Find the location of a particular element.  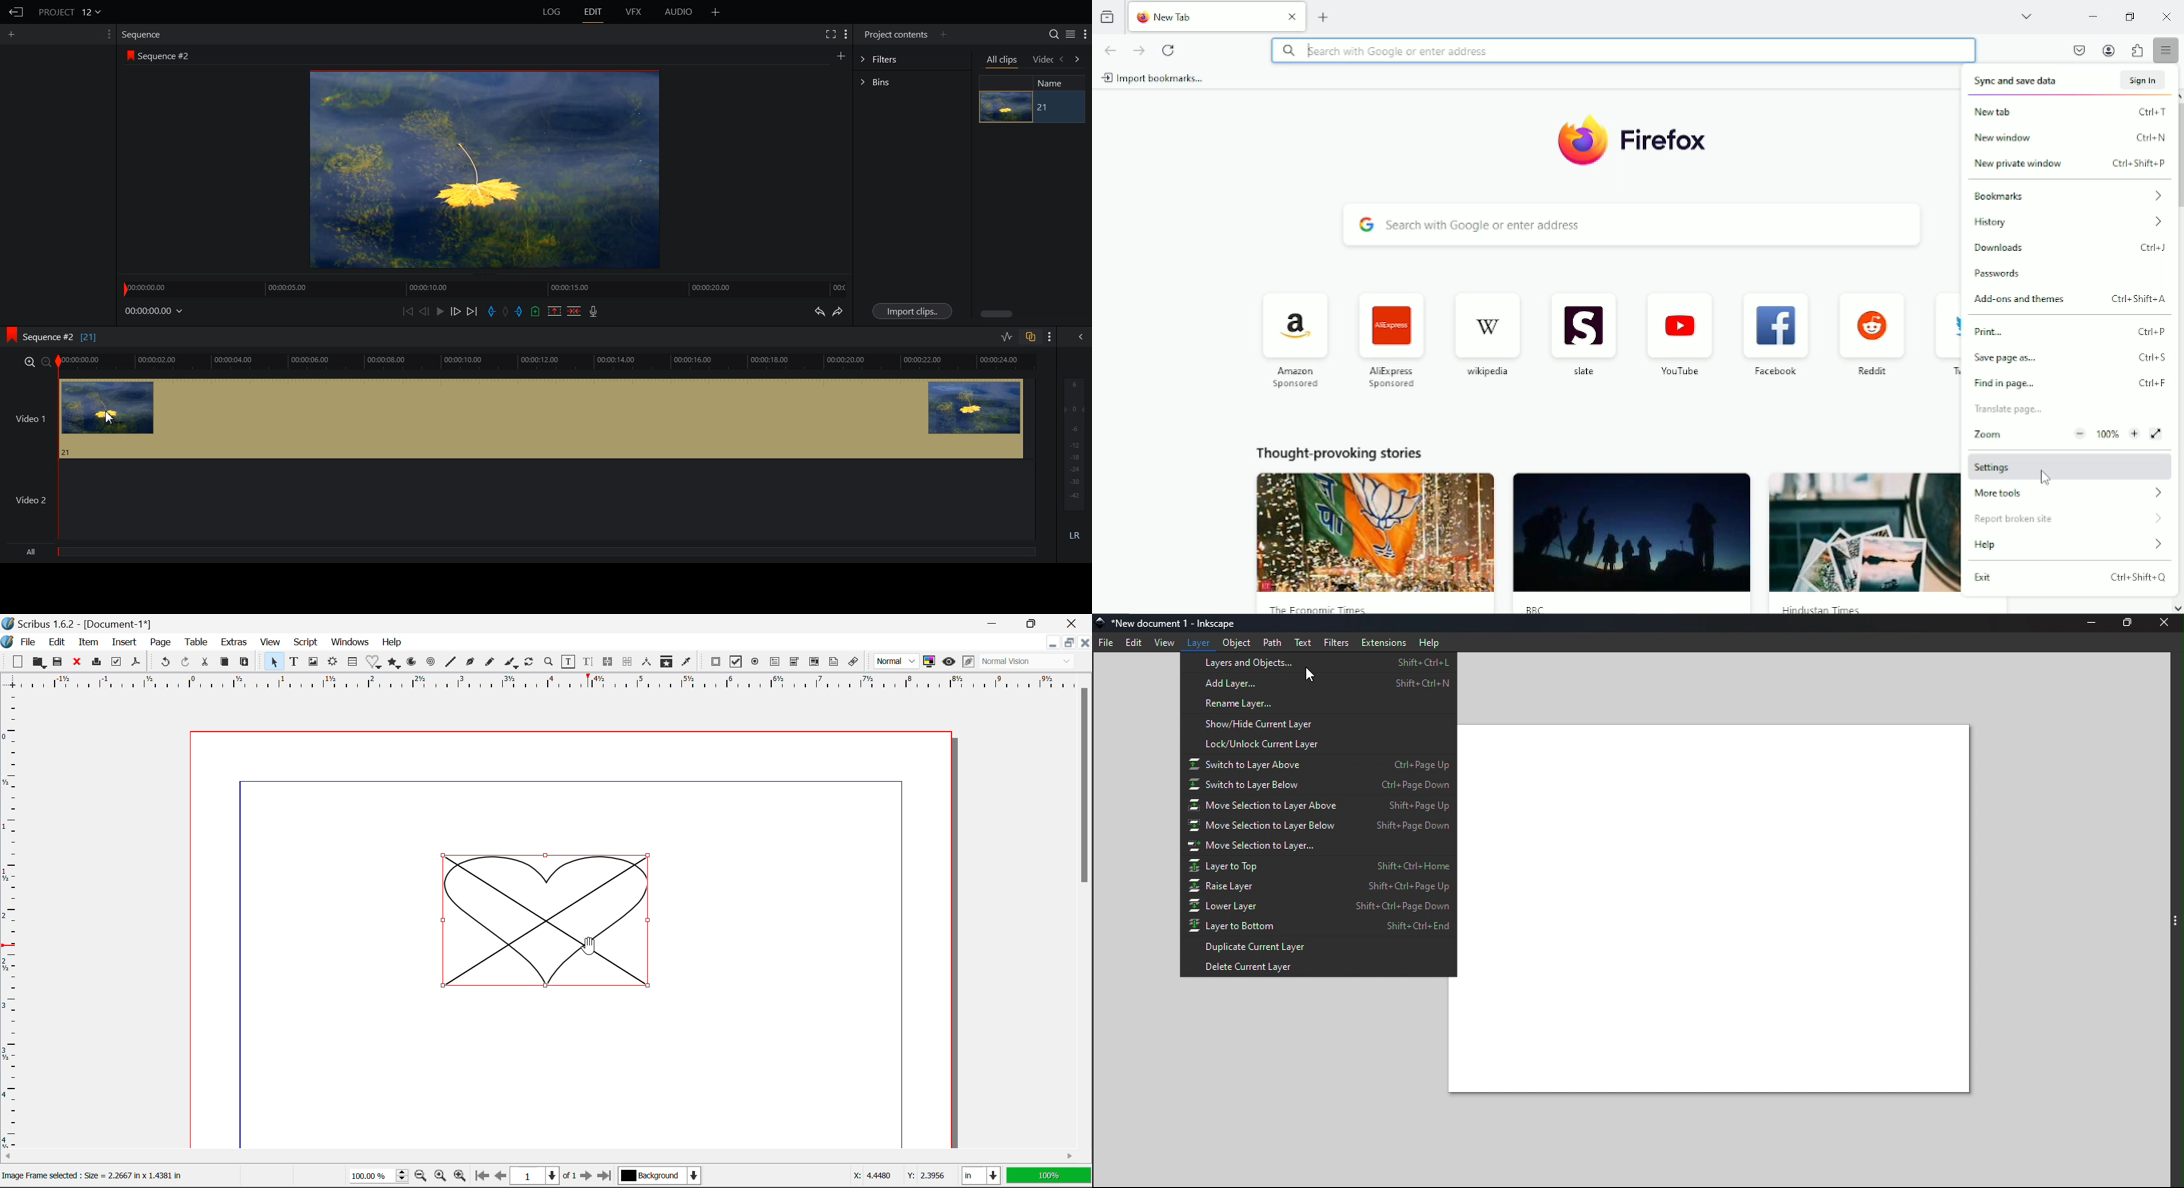

Normal Vision is located at coordinates (1028, 662).